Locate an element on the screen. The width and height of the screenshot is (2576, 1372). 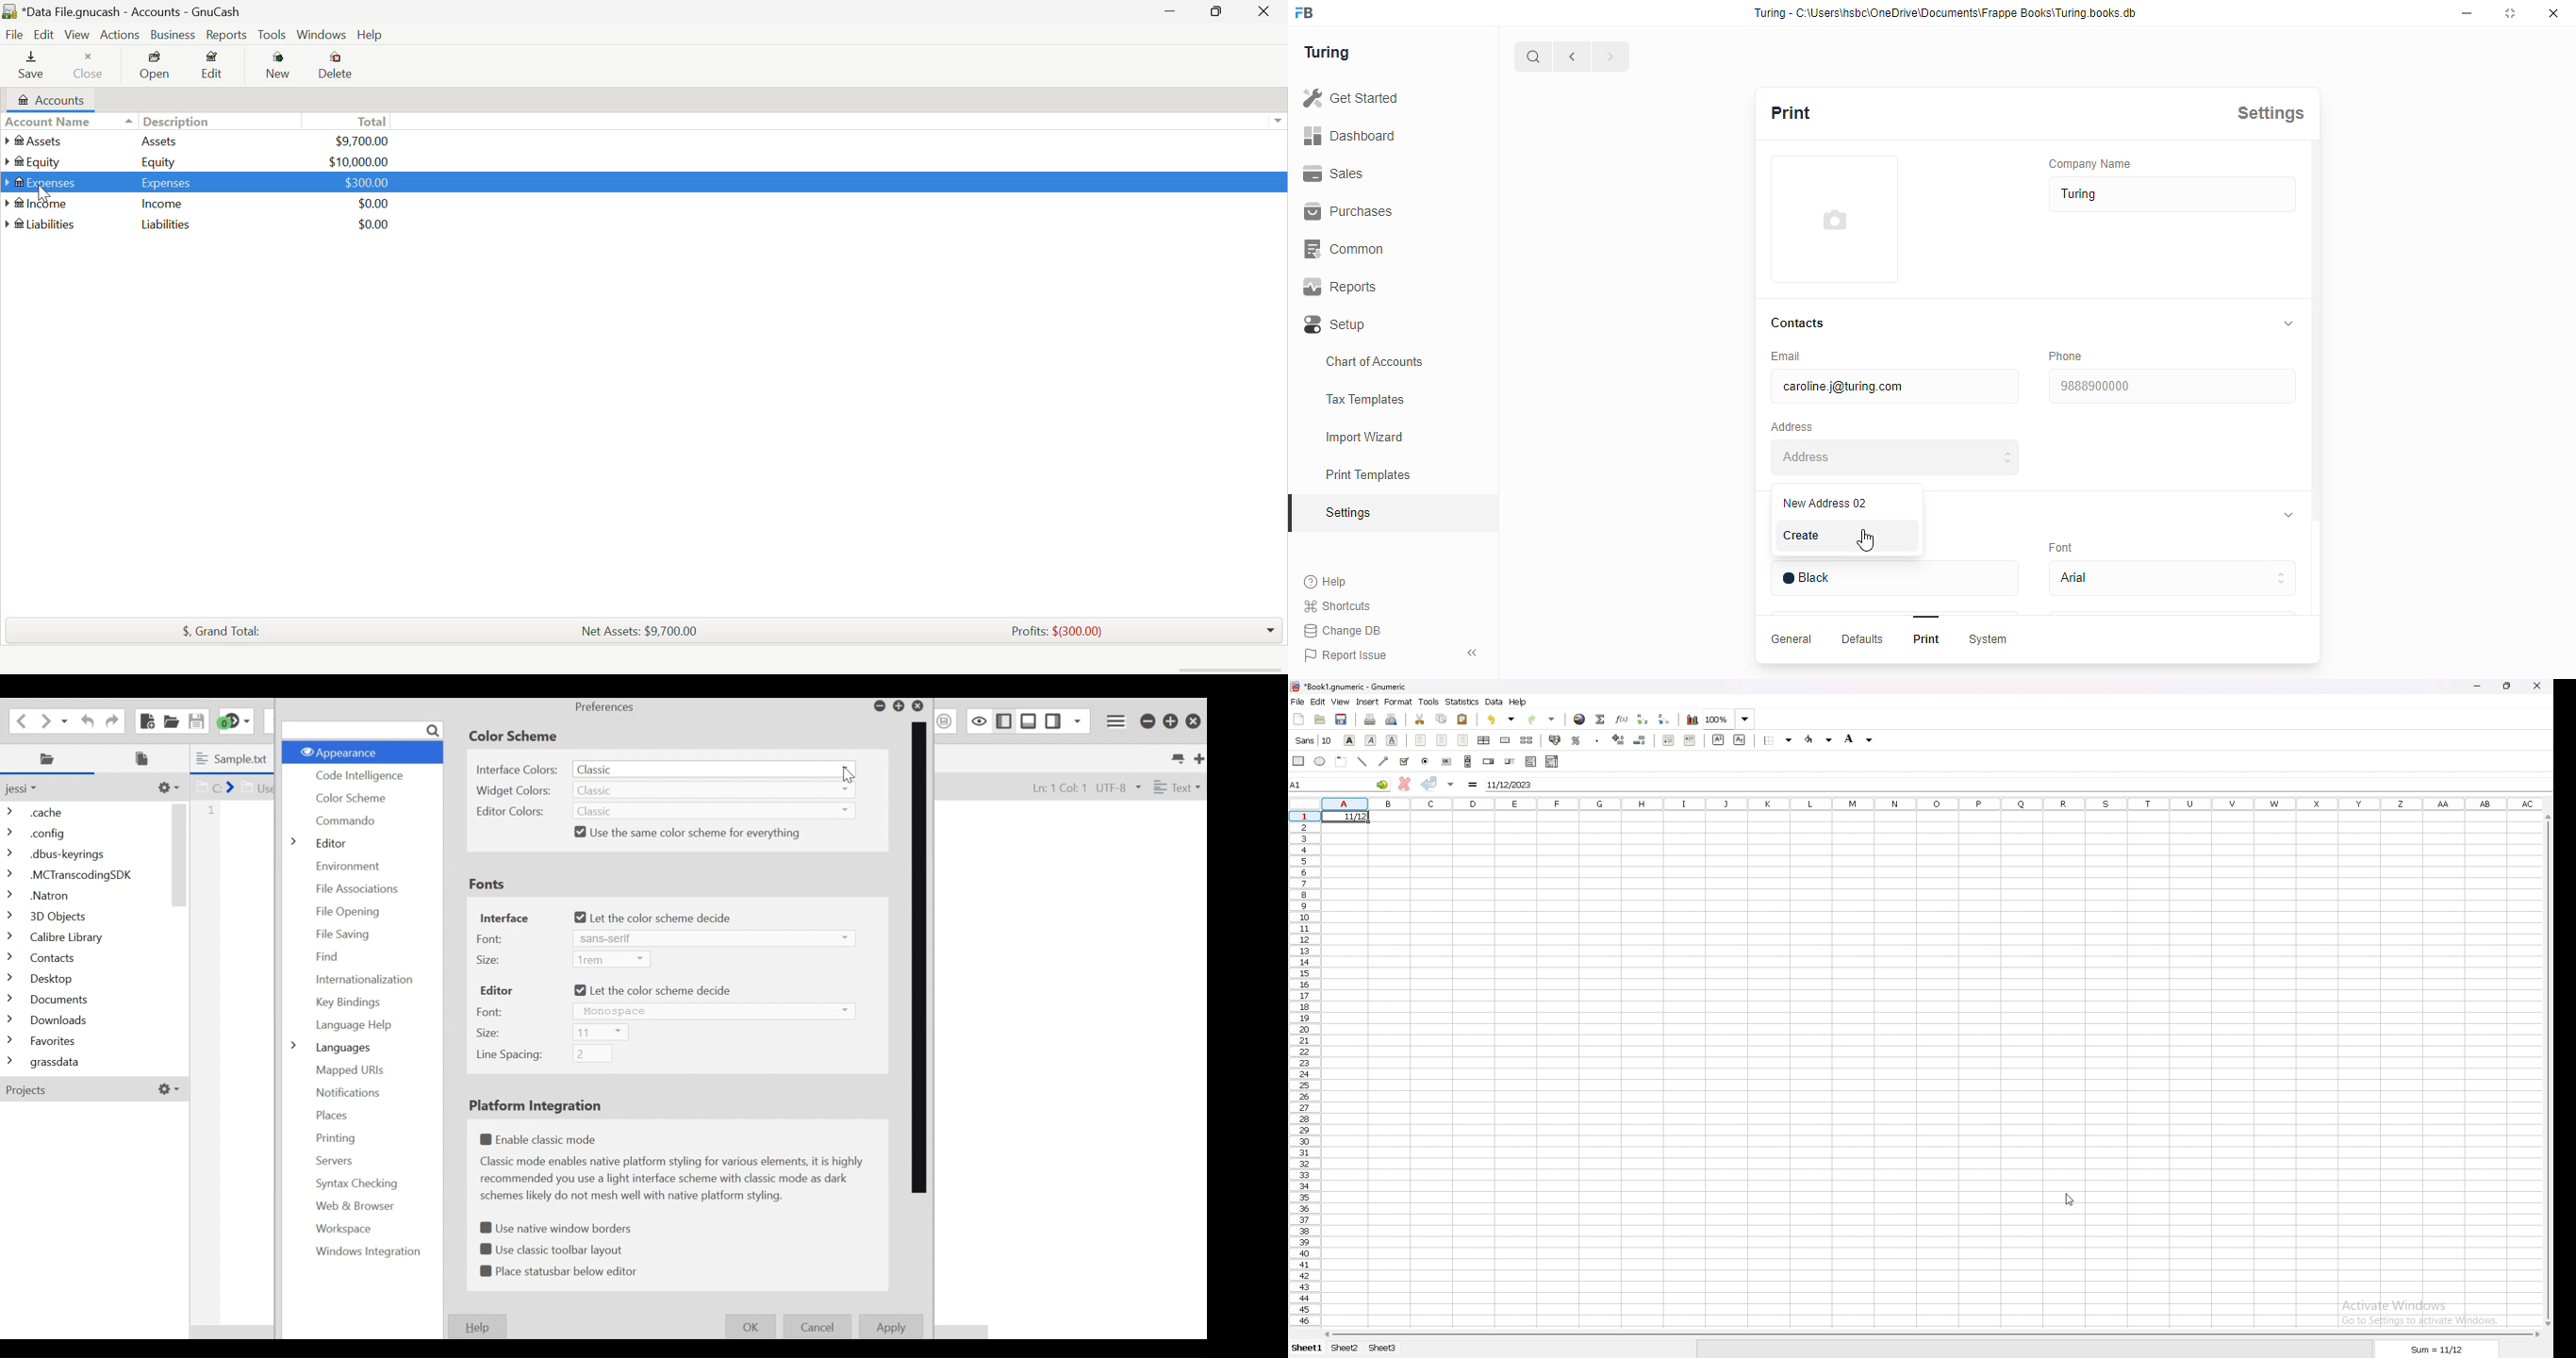
Minimize Window is located at coordinates (1218, 11).